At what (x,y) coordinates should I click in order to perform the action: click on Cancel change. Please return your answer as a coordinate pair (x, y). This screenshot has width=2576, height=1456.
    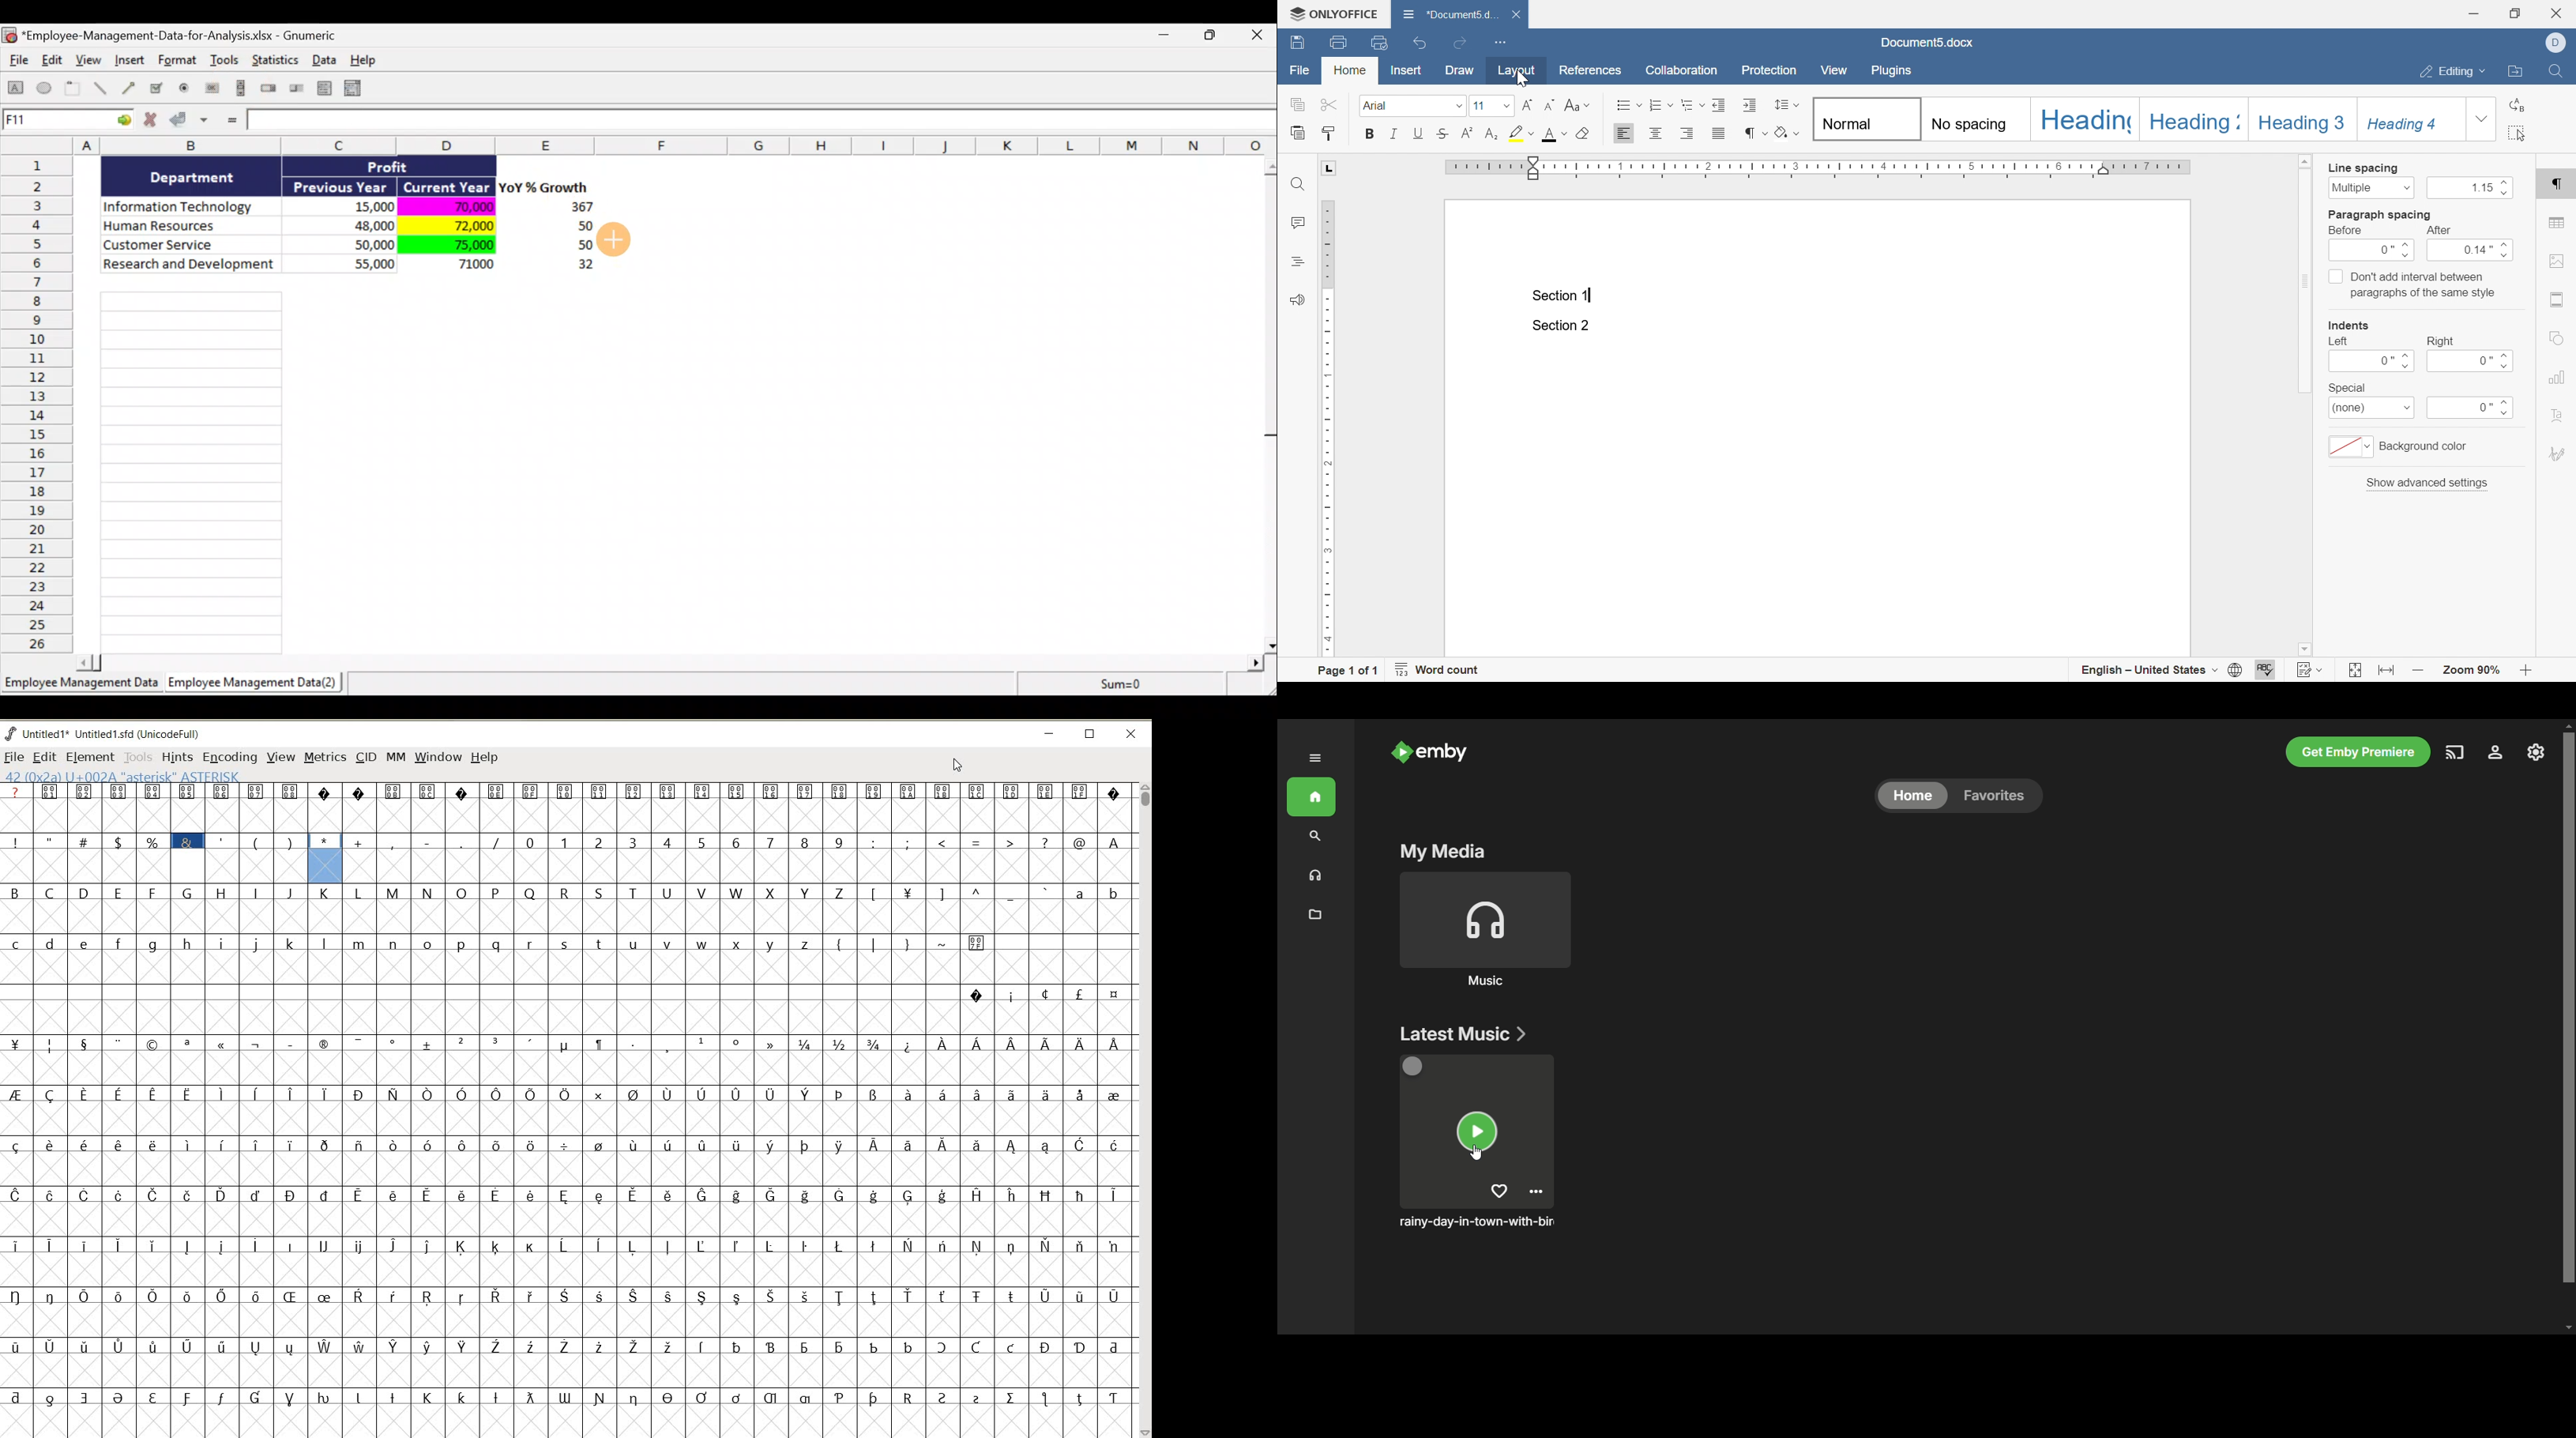
    Looking at the image, I should click on (154, 122).